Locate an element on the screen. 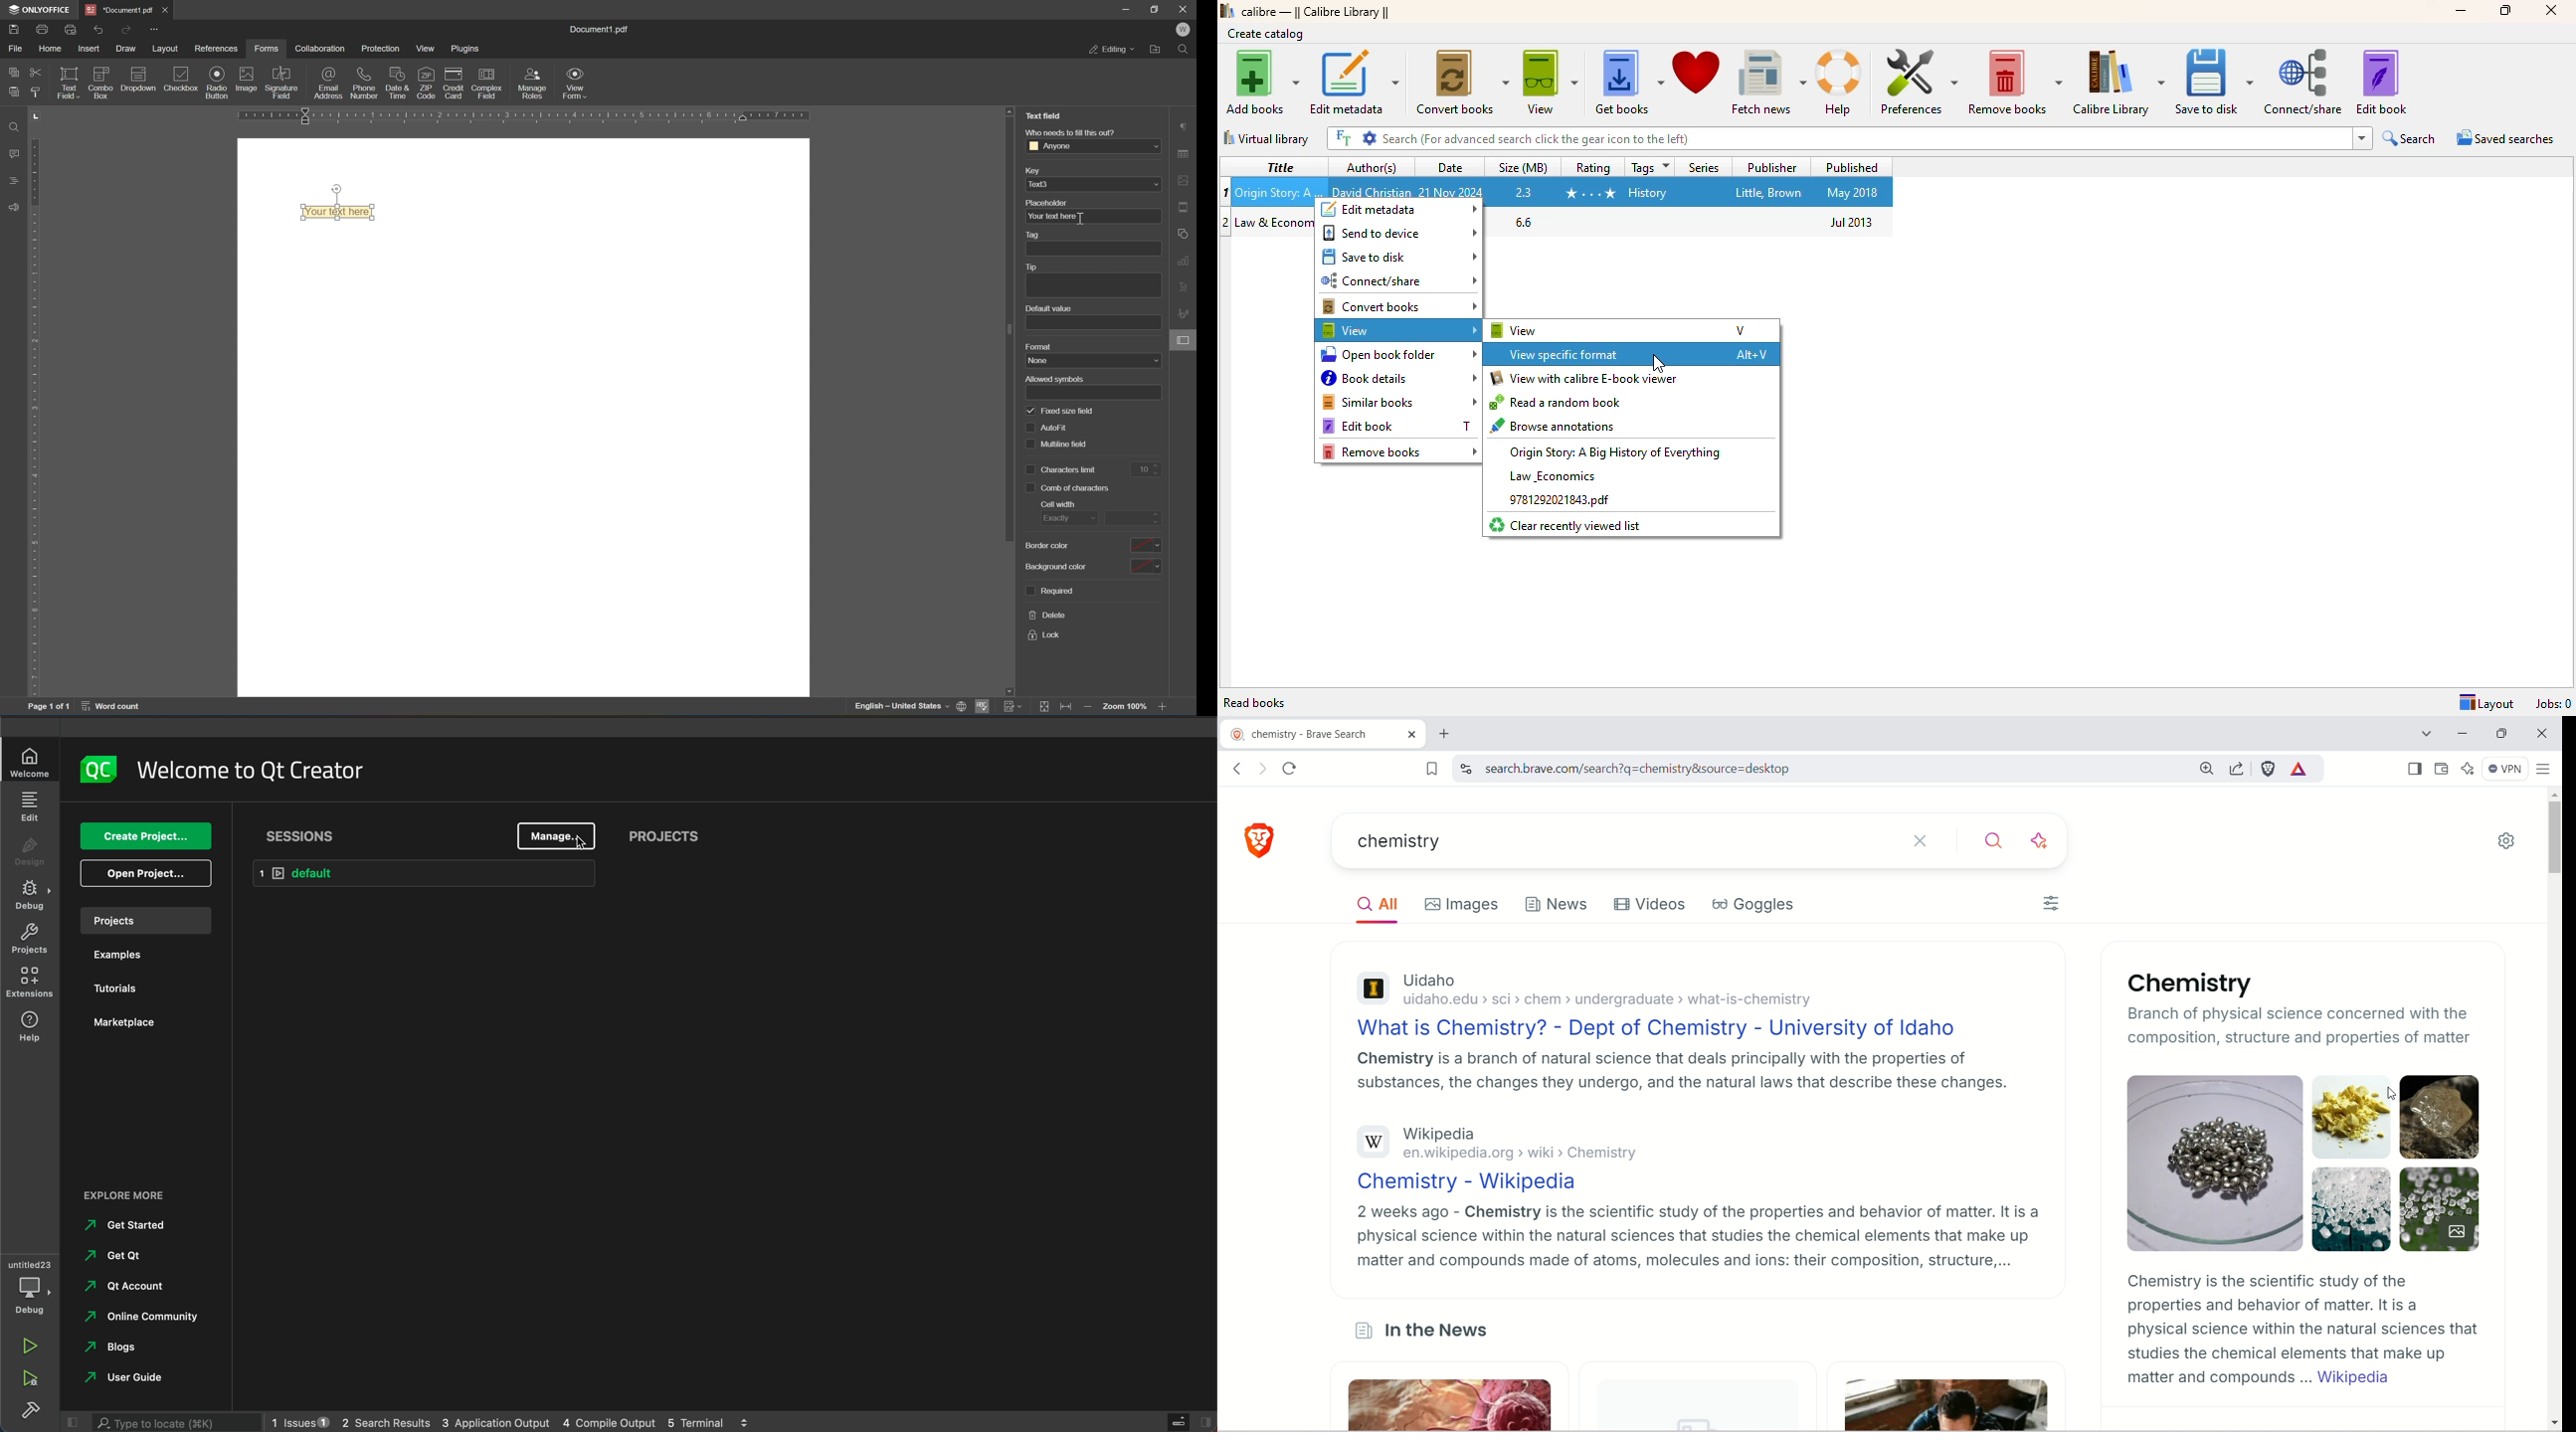 The image size is (2576, 1456). fit to slide is located at coordinates (1045, 707).